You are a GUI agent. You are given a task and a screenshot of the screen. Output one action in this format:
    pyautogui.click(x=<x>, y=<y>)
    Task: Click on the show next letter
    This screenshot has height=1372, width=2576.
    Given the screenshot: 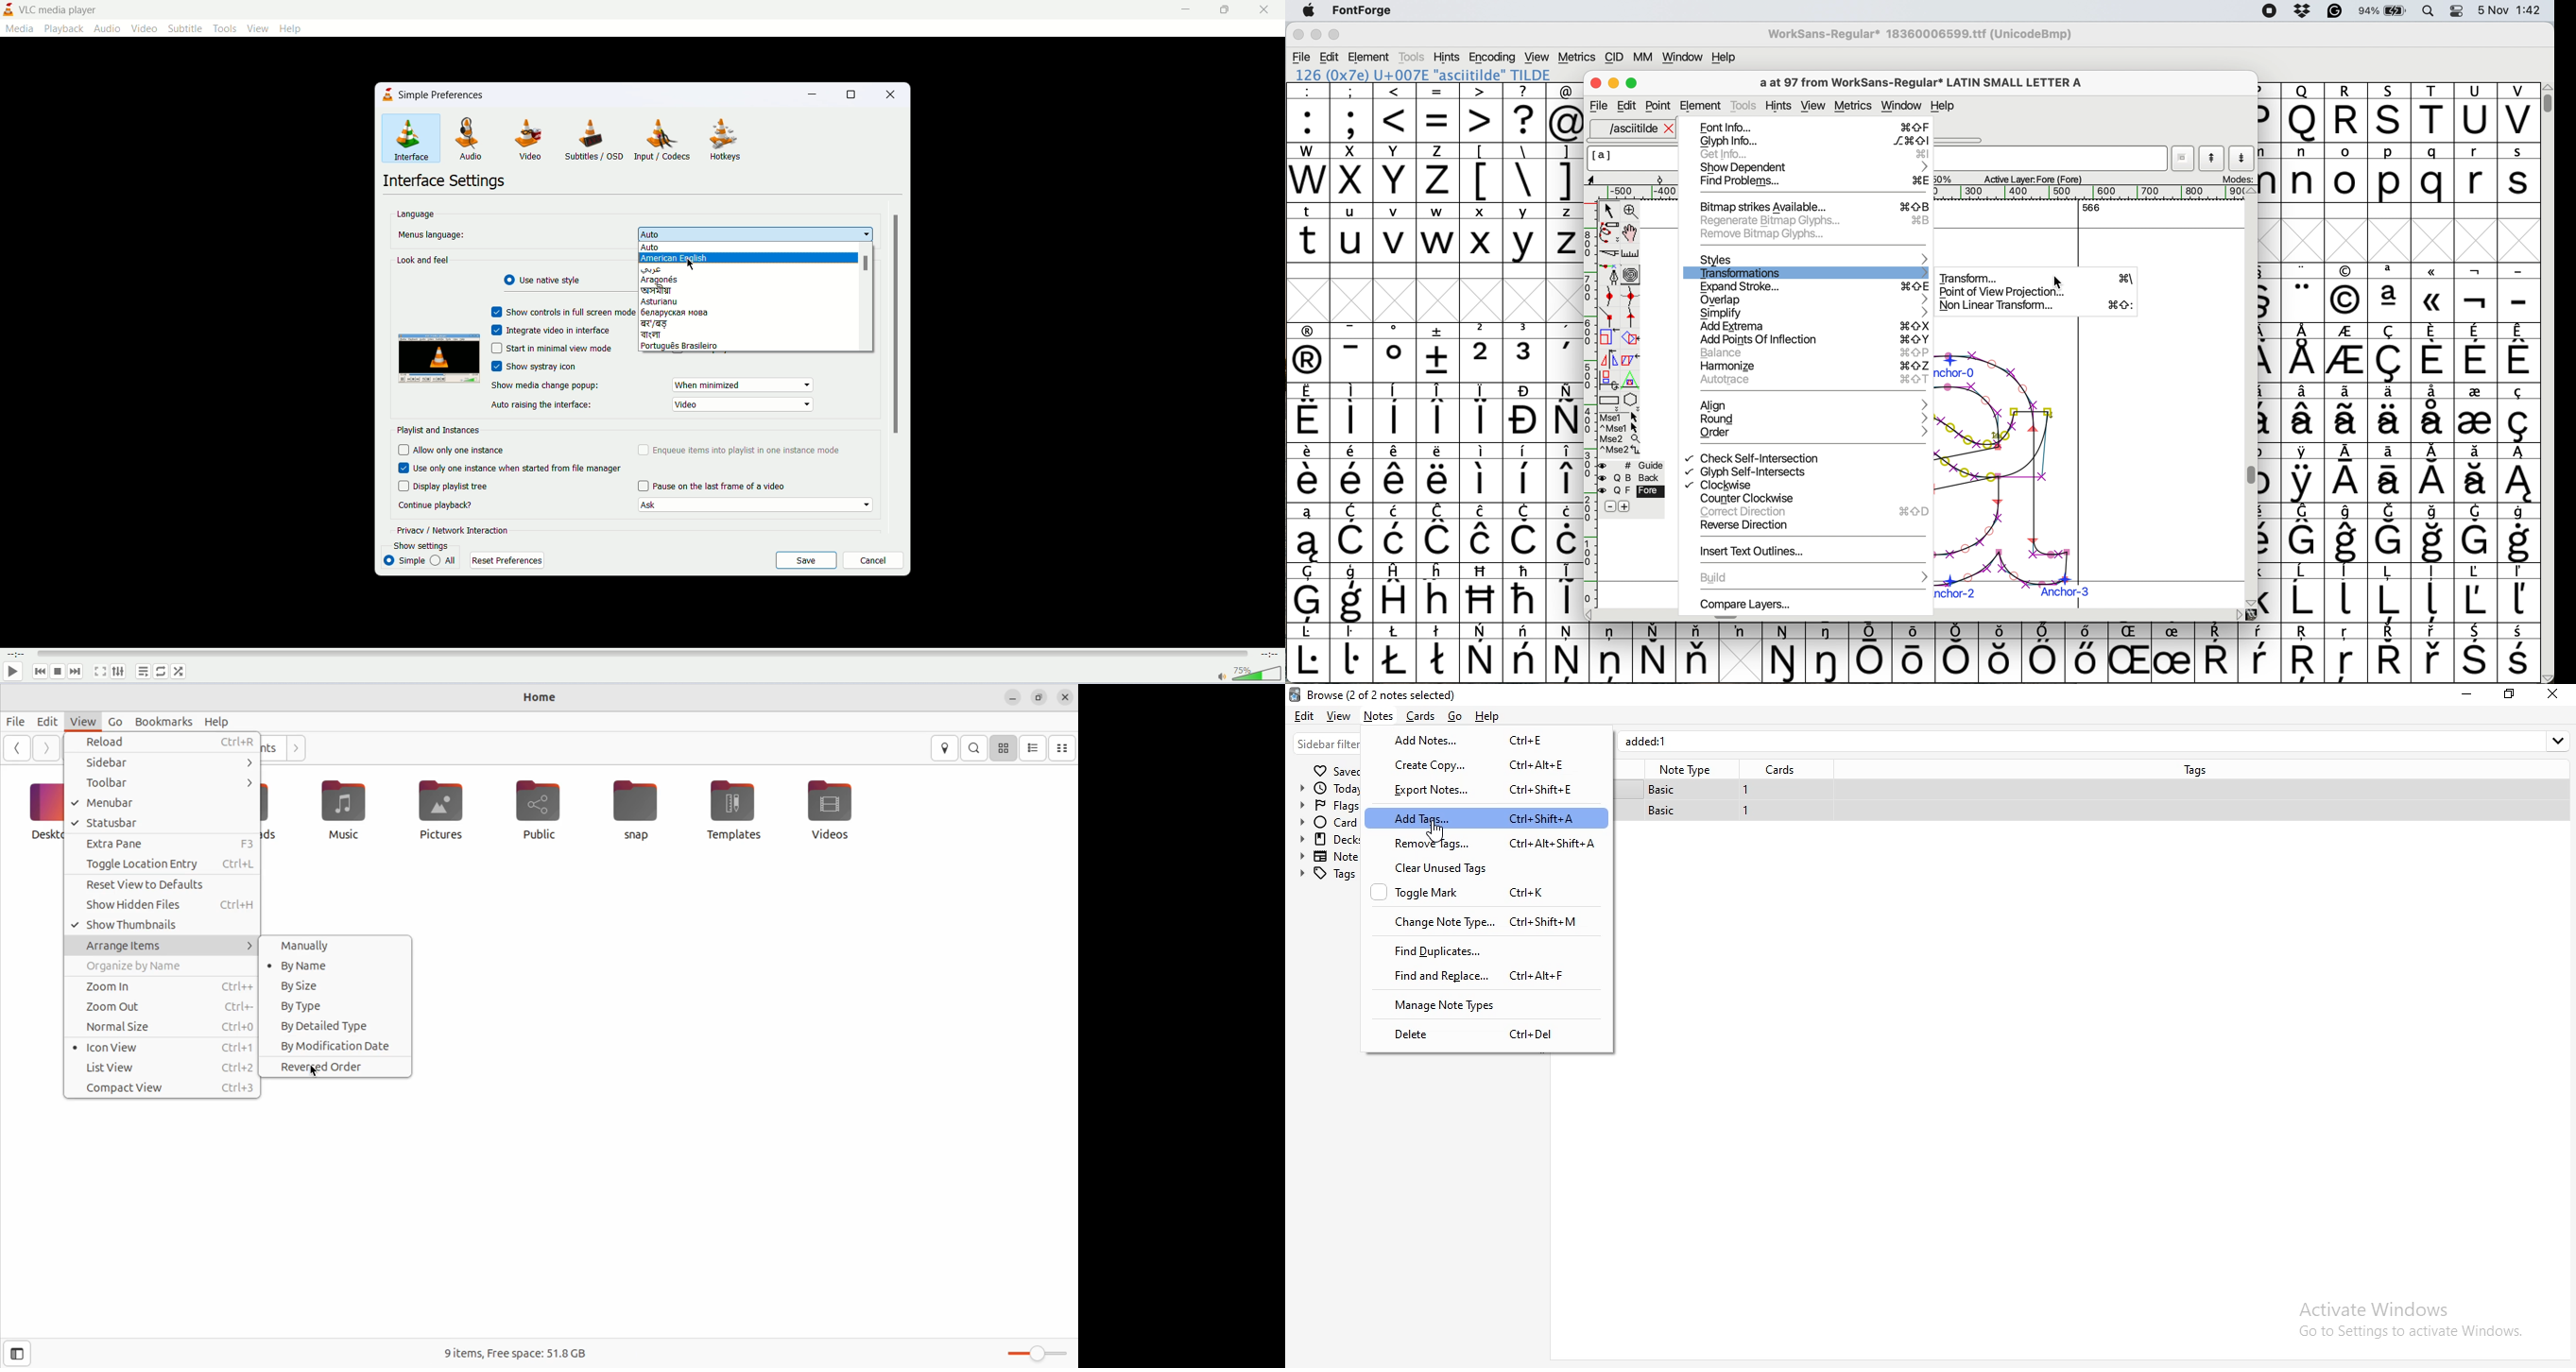 What is the action you would take?
    pyautogui.click(x=2244, y=158)
    